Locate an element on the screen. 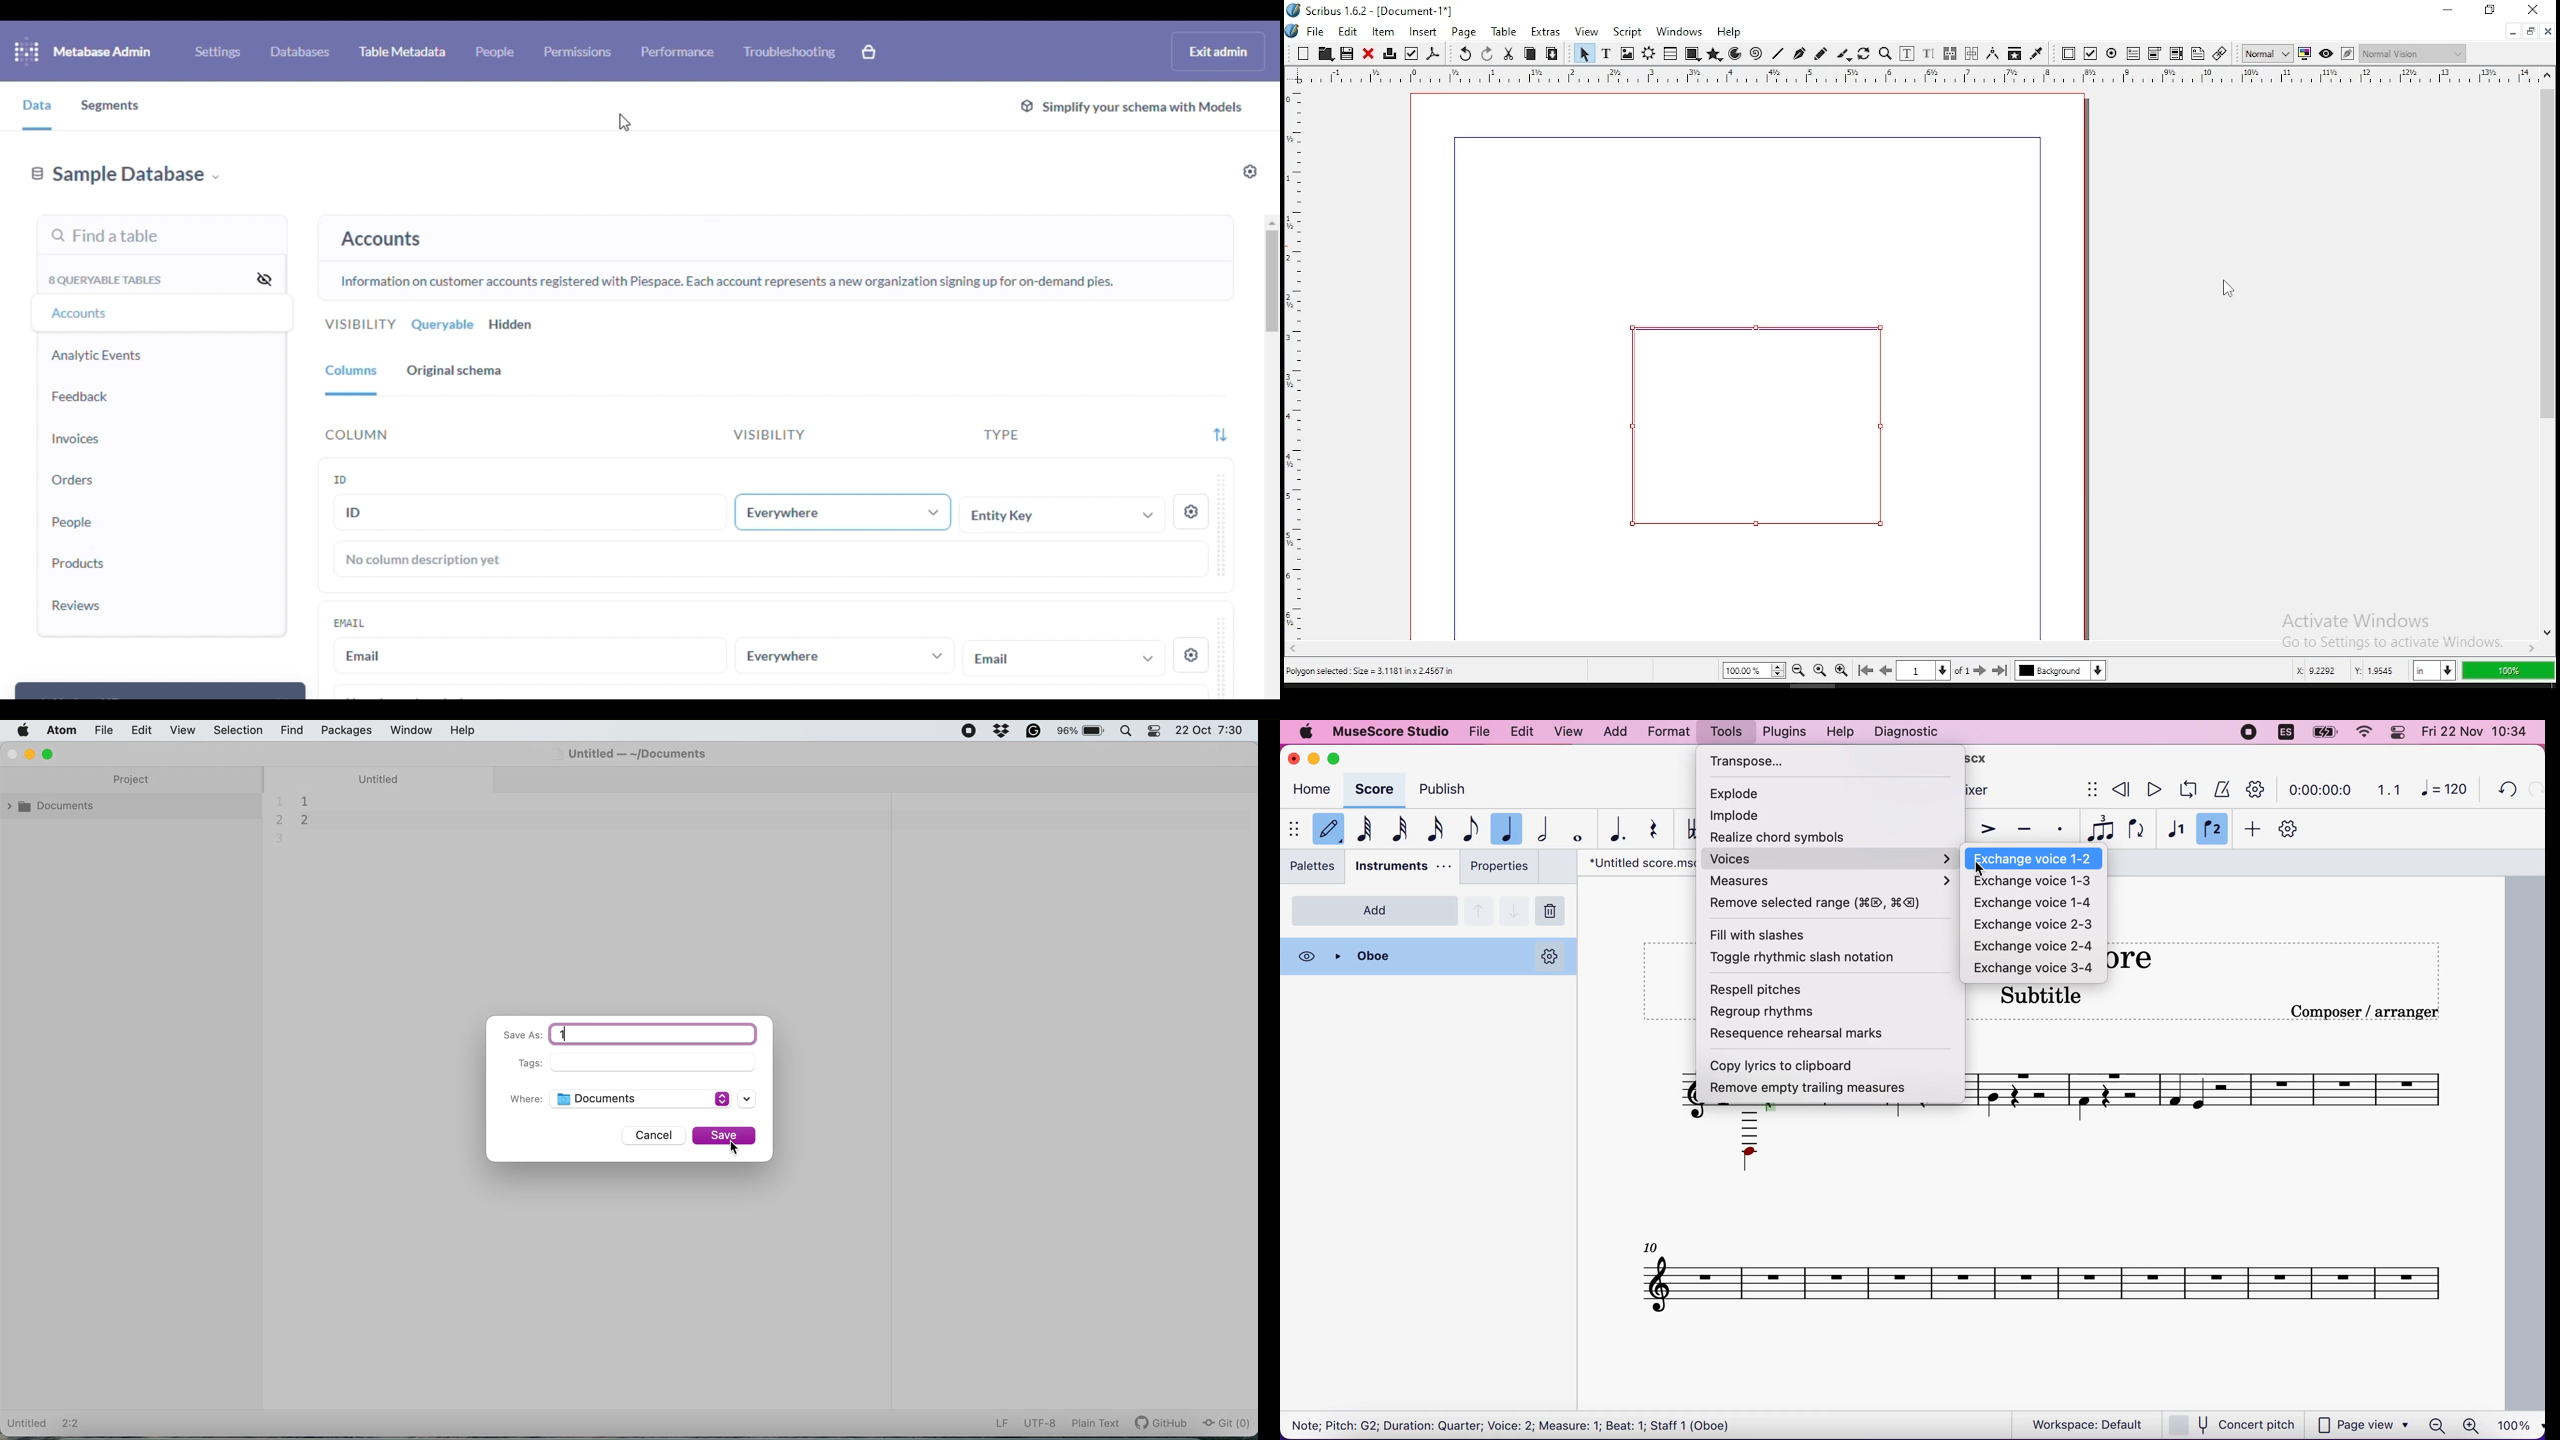 This screenshot has width=2576, height=1456. cancel is located at coordinates (652, 1136).